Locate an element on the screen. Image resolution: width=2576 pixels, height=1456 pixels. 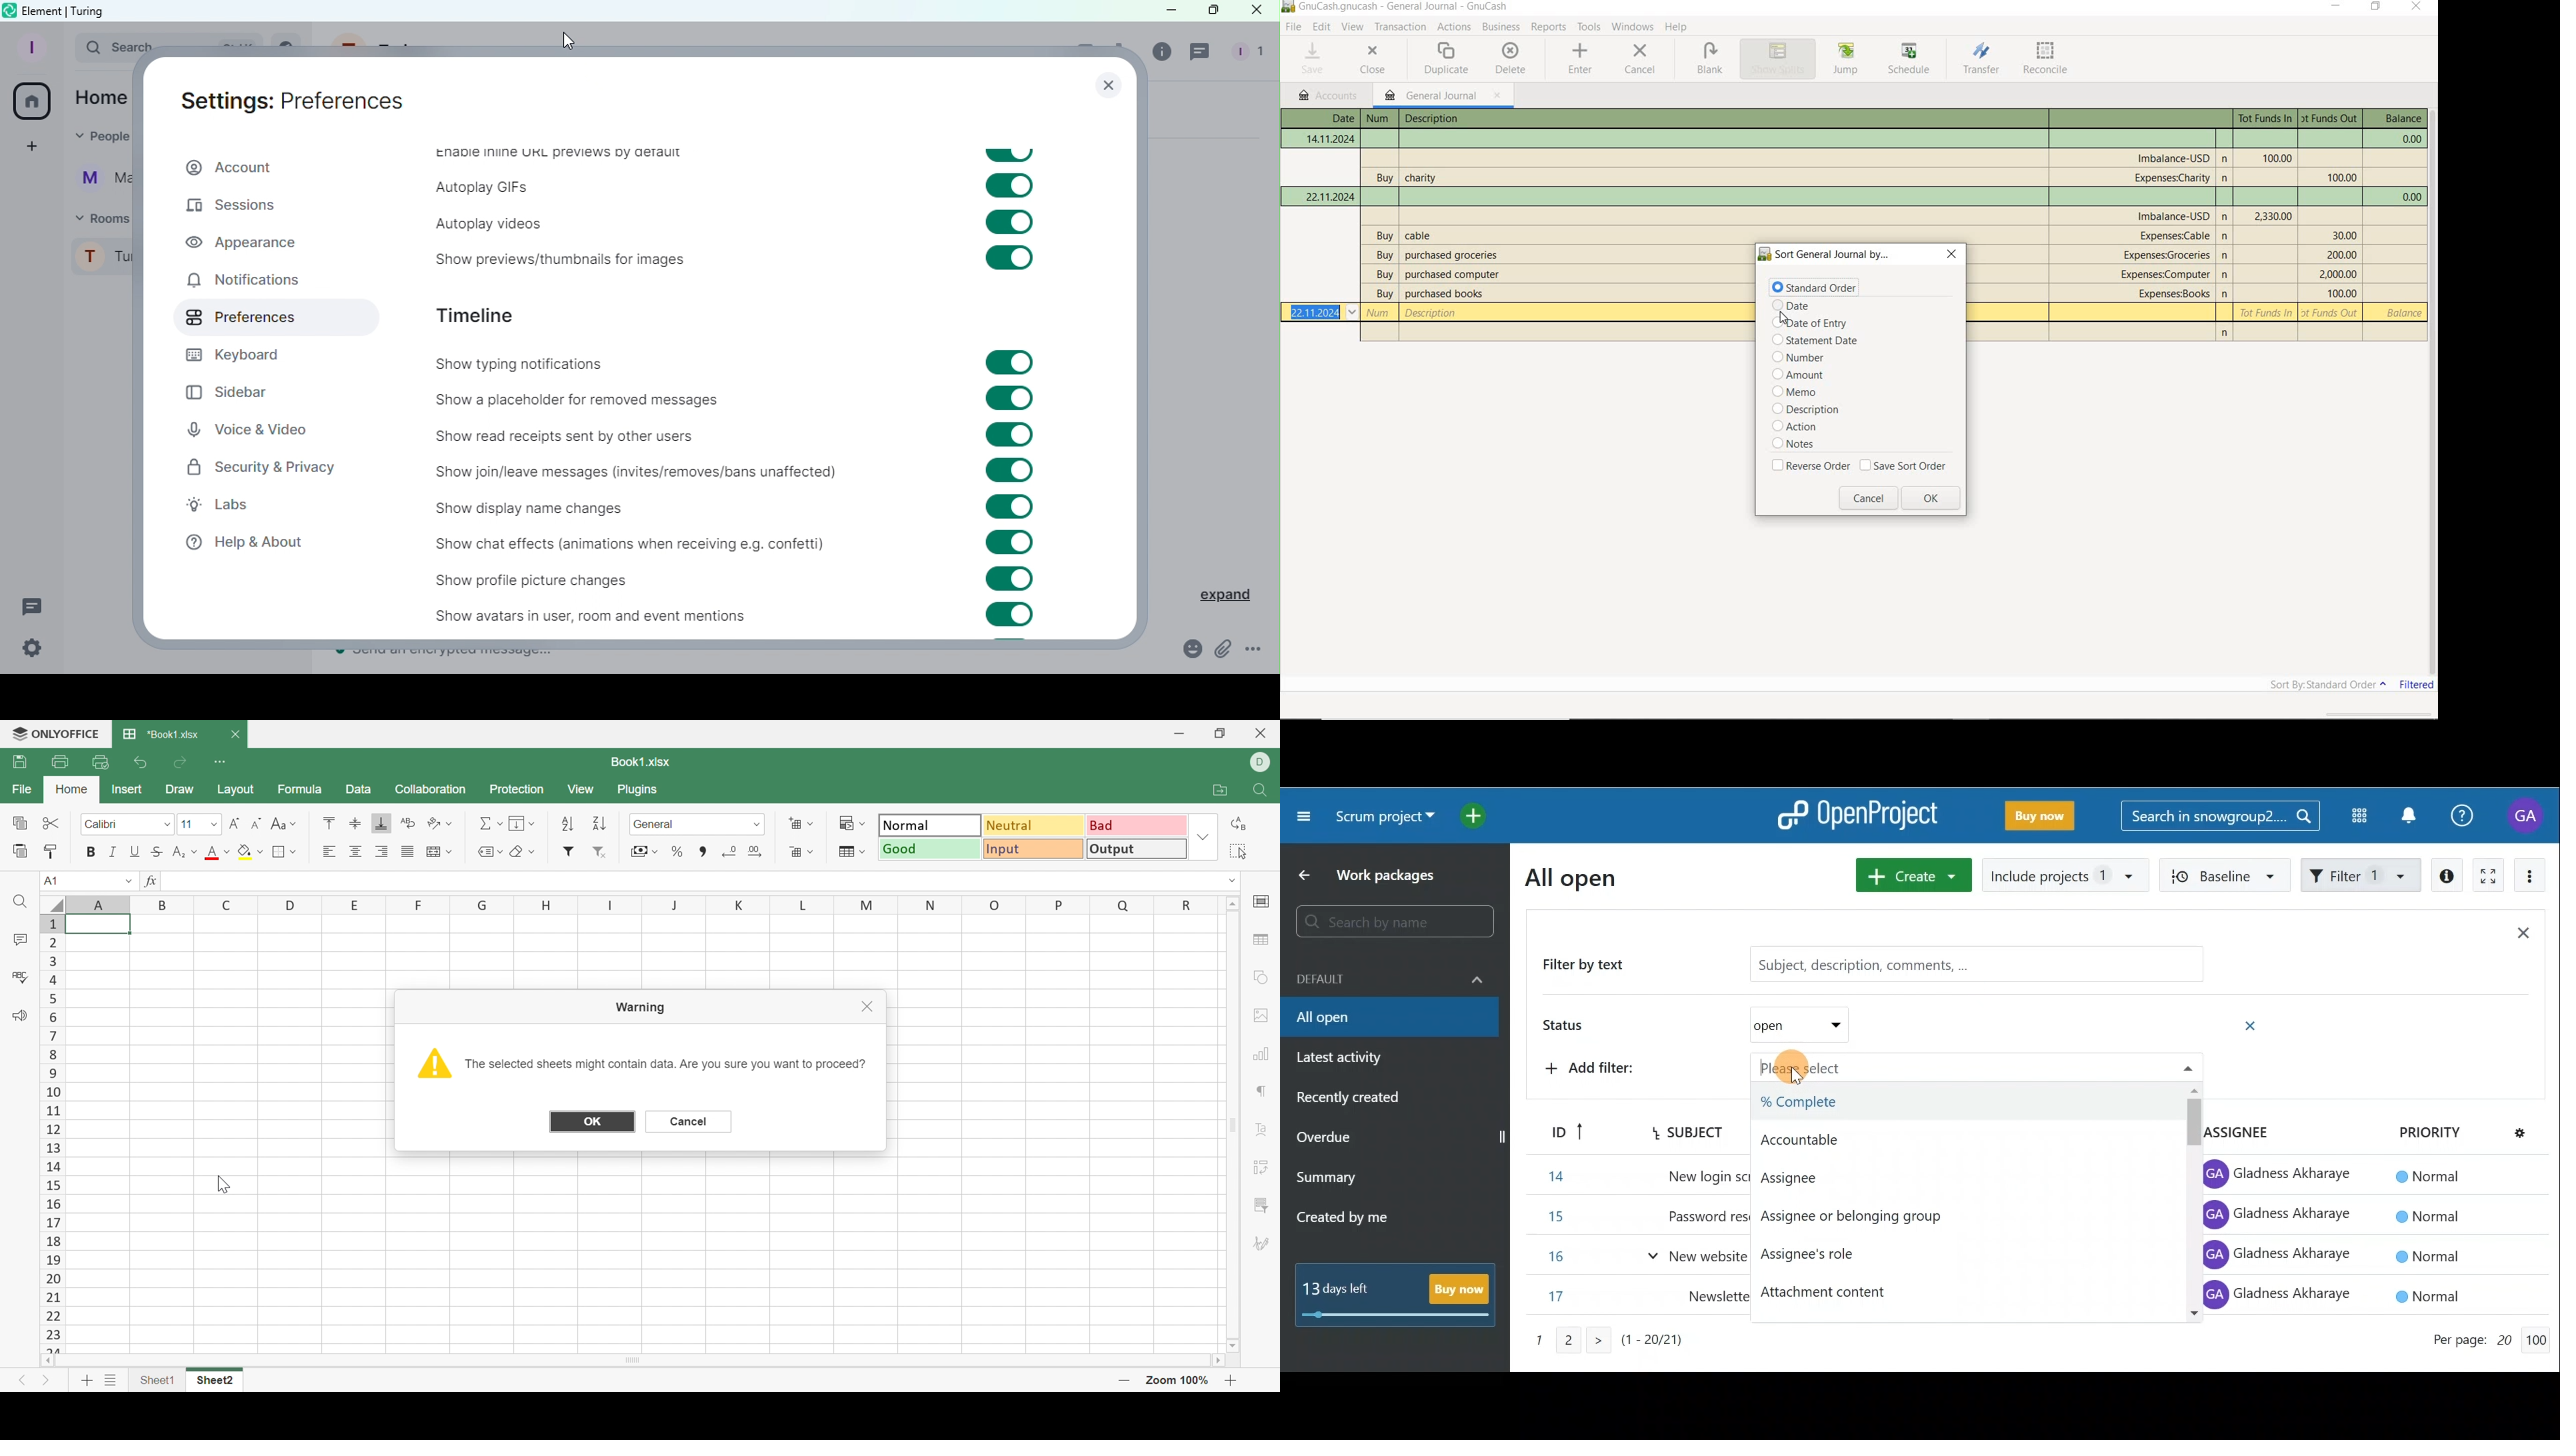
Drop Down is located at coordinates (451, 851).